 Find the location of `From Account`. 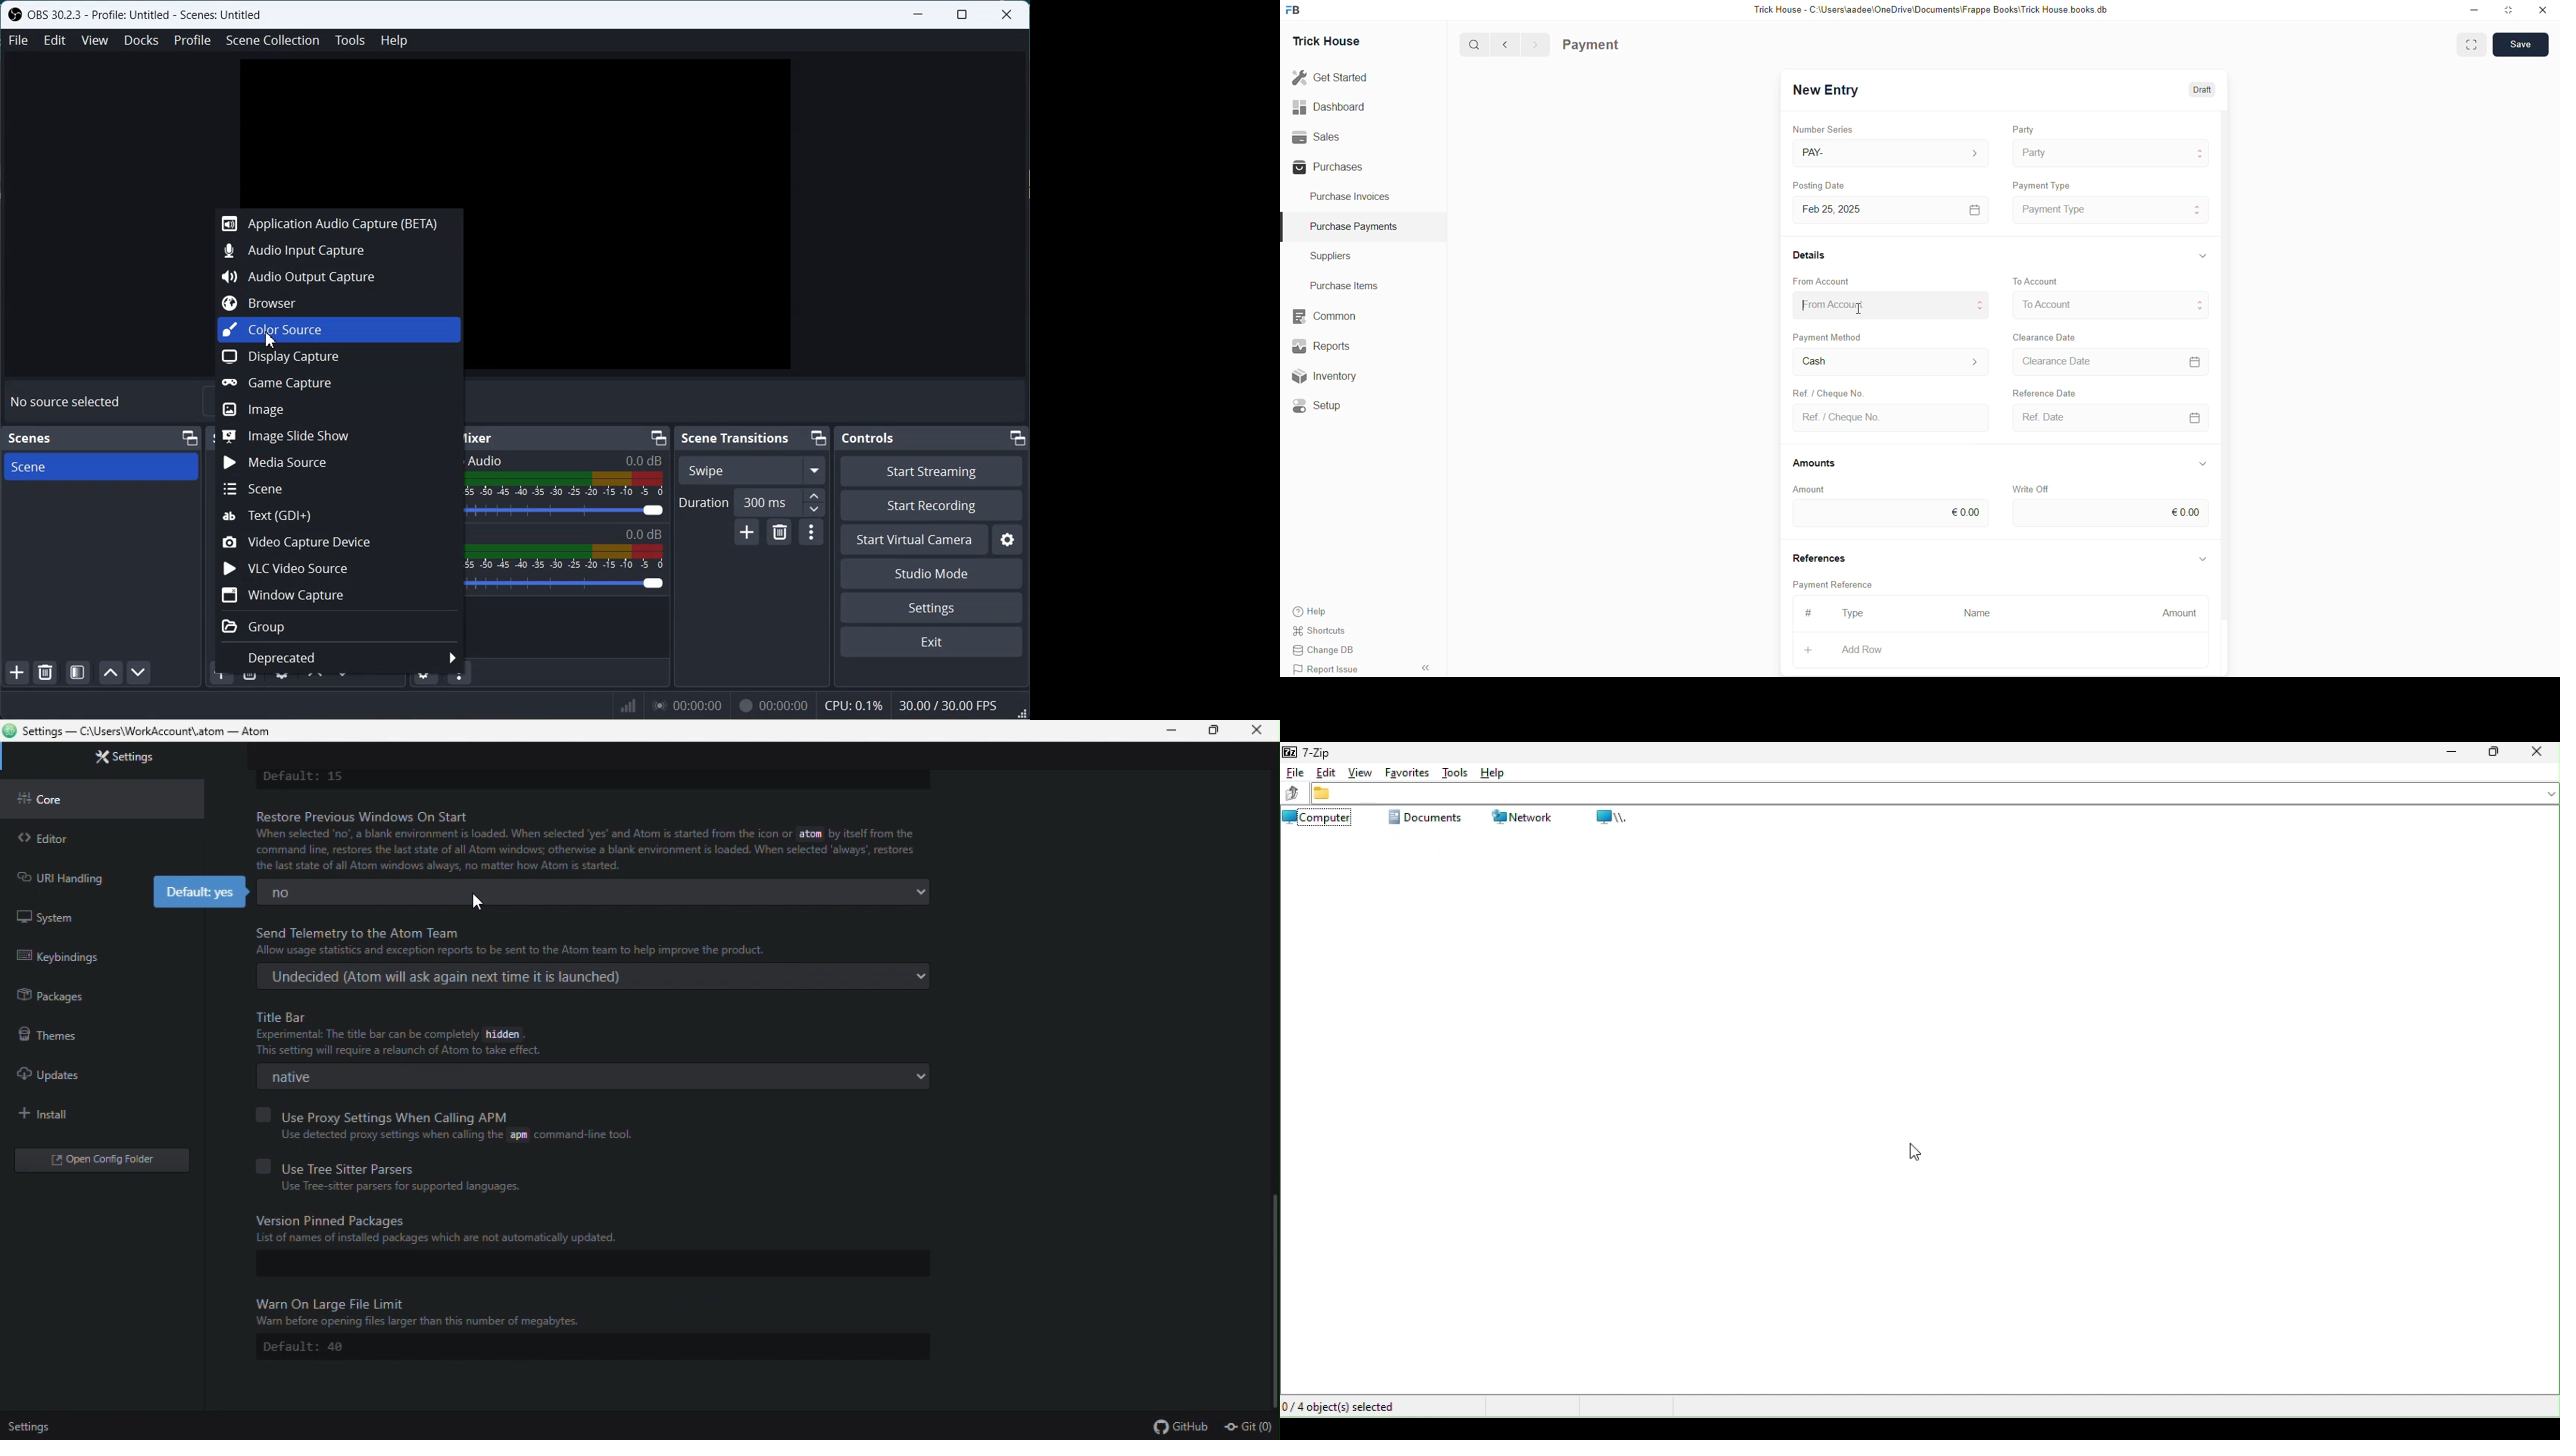

From Account is located at coordinates (1826, 280).